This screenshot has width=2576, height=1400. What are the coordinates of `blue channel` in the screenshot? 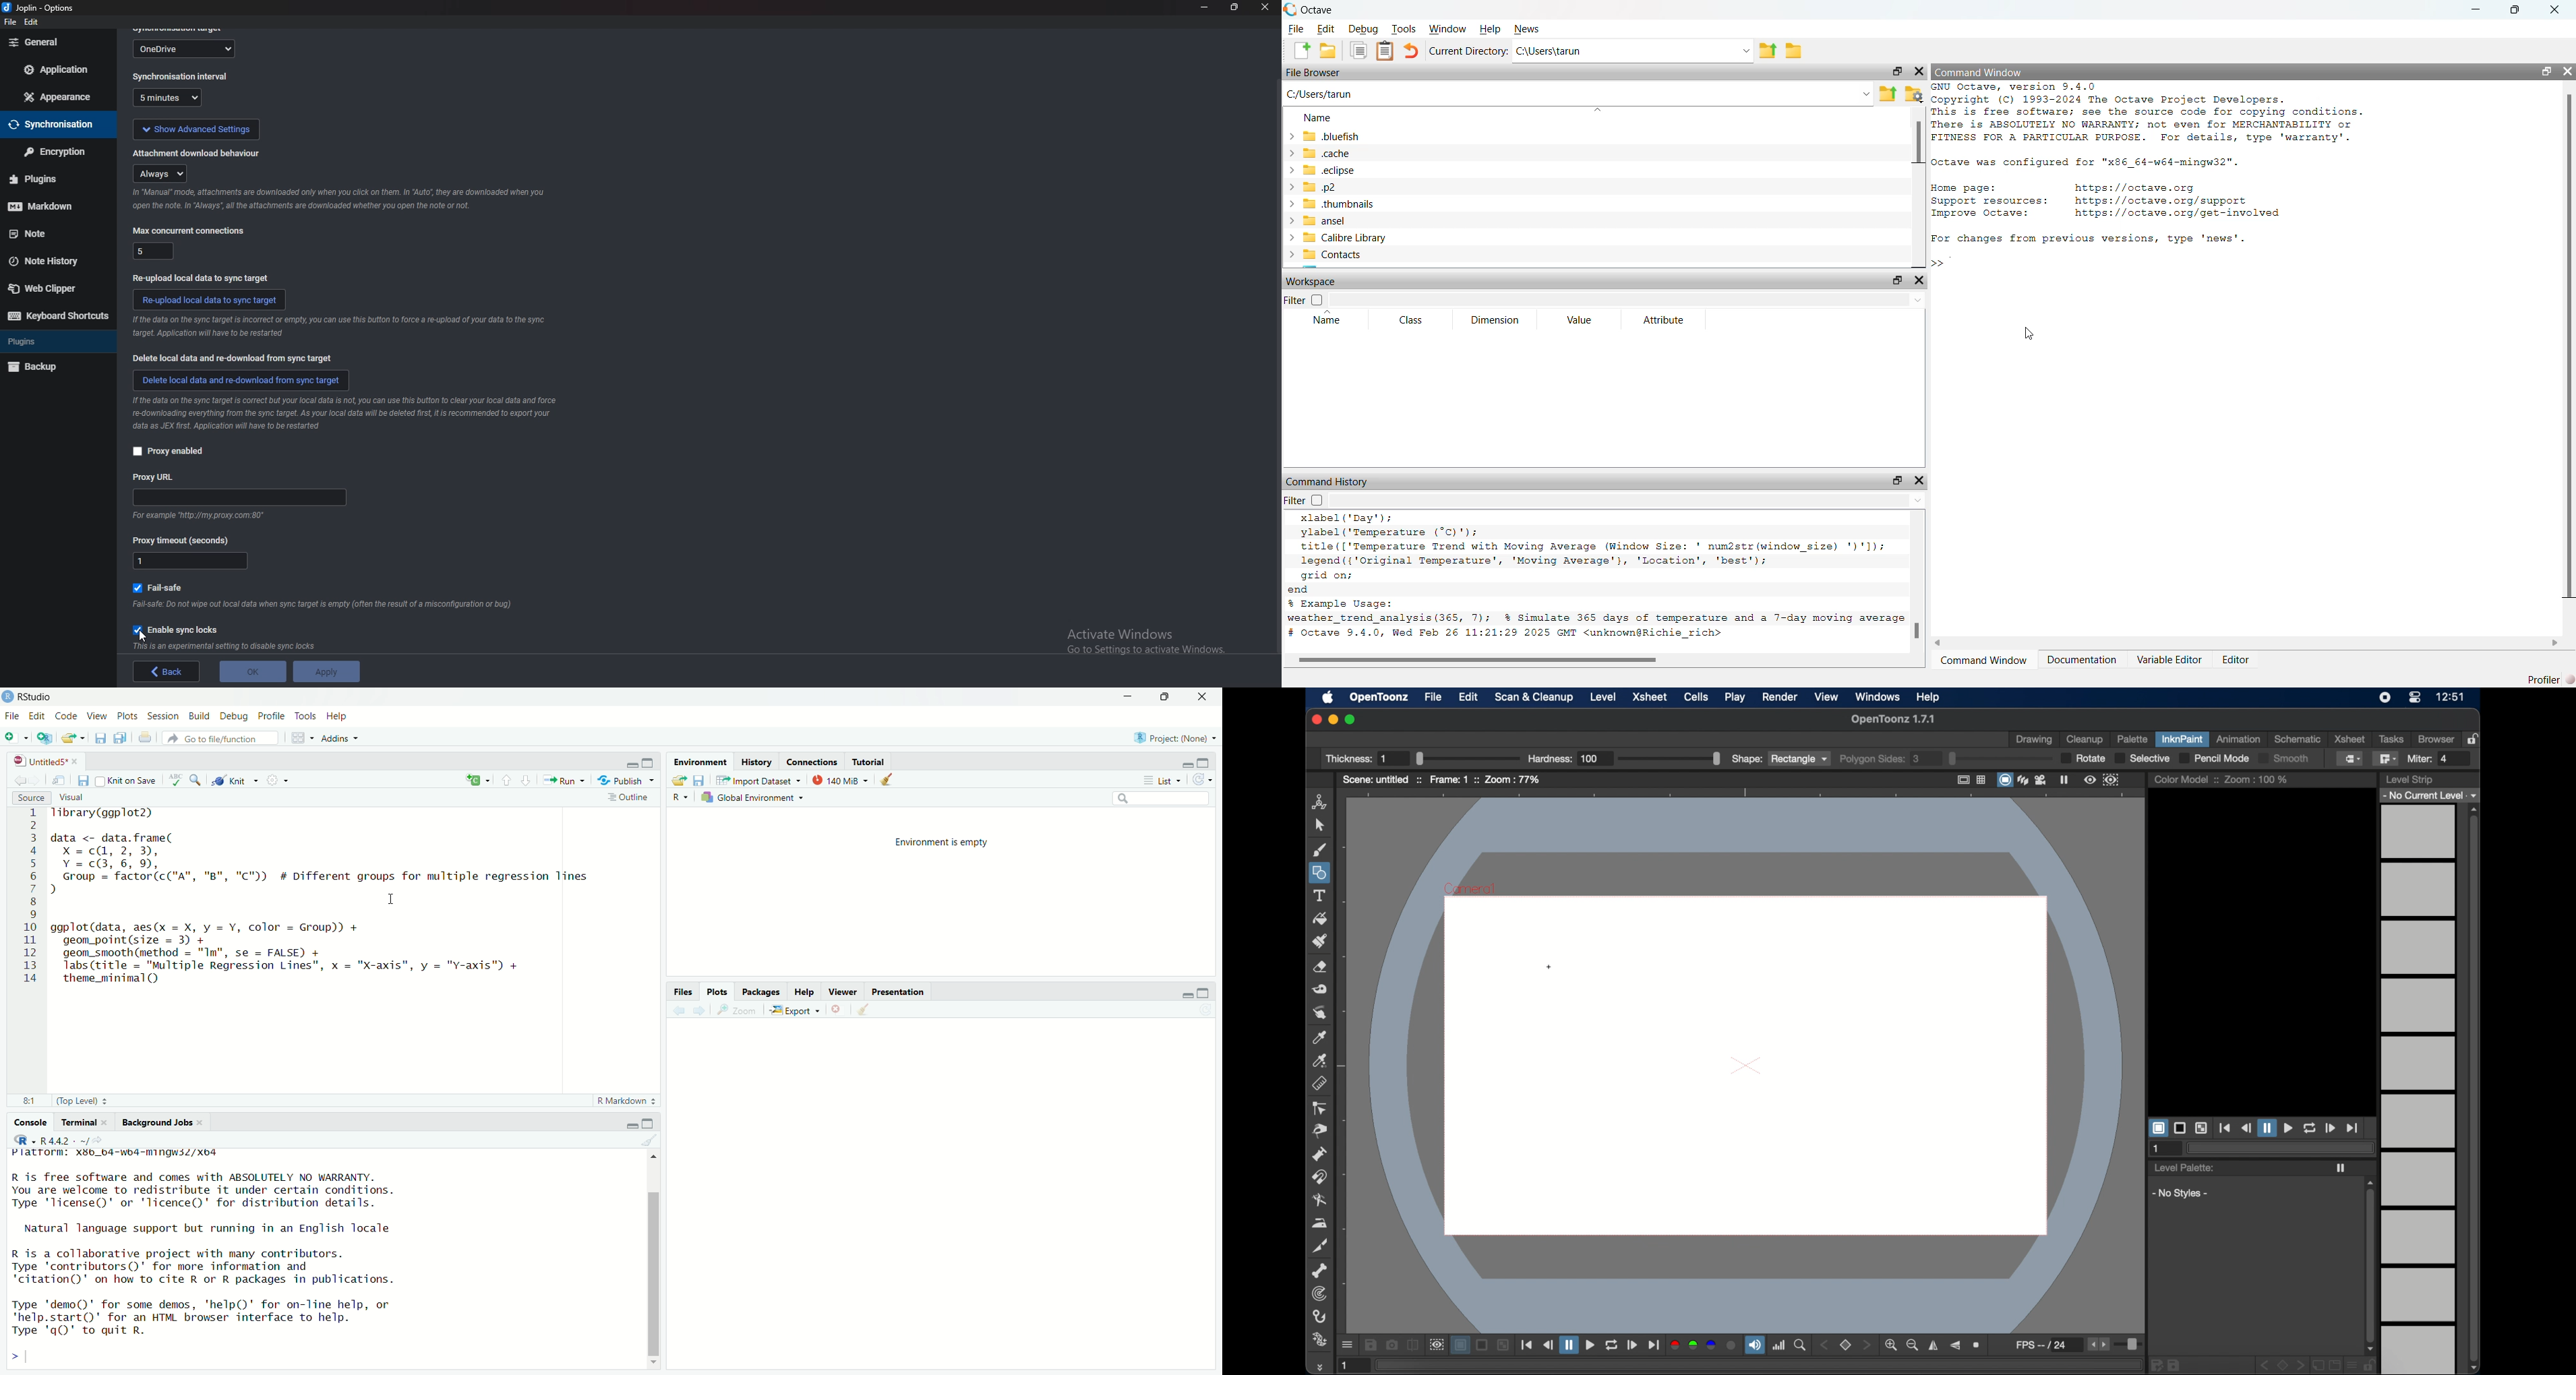 It's located at (1711, 1344).